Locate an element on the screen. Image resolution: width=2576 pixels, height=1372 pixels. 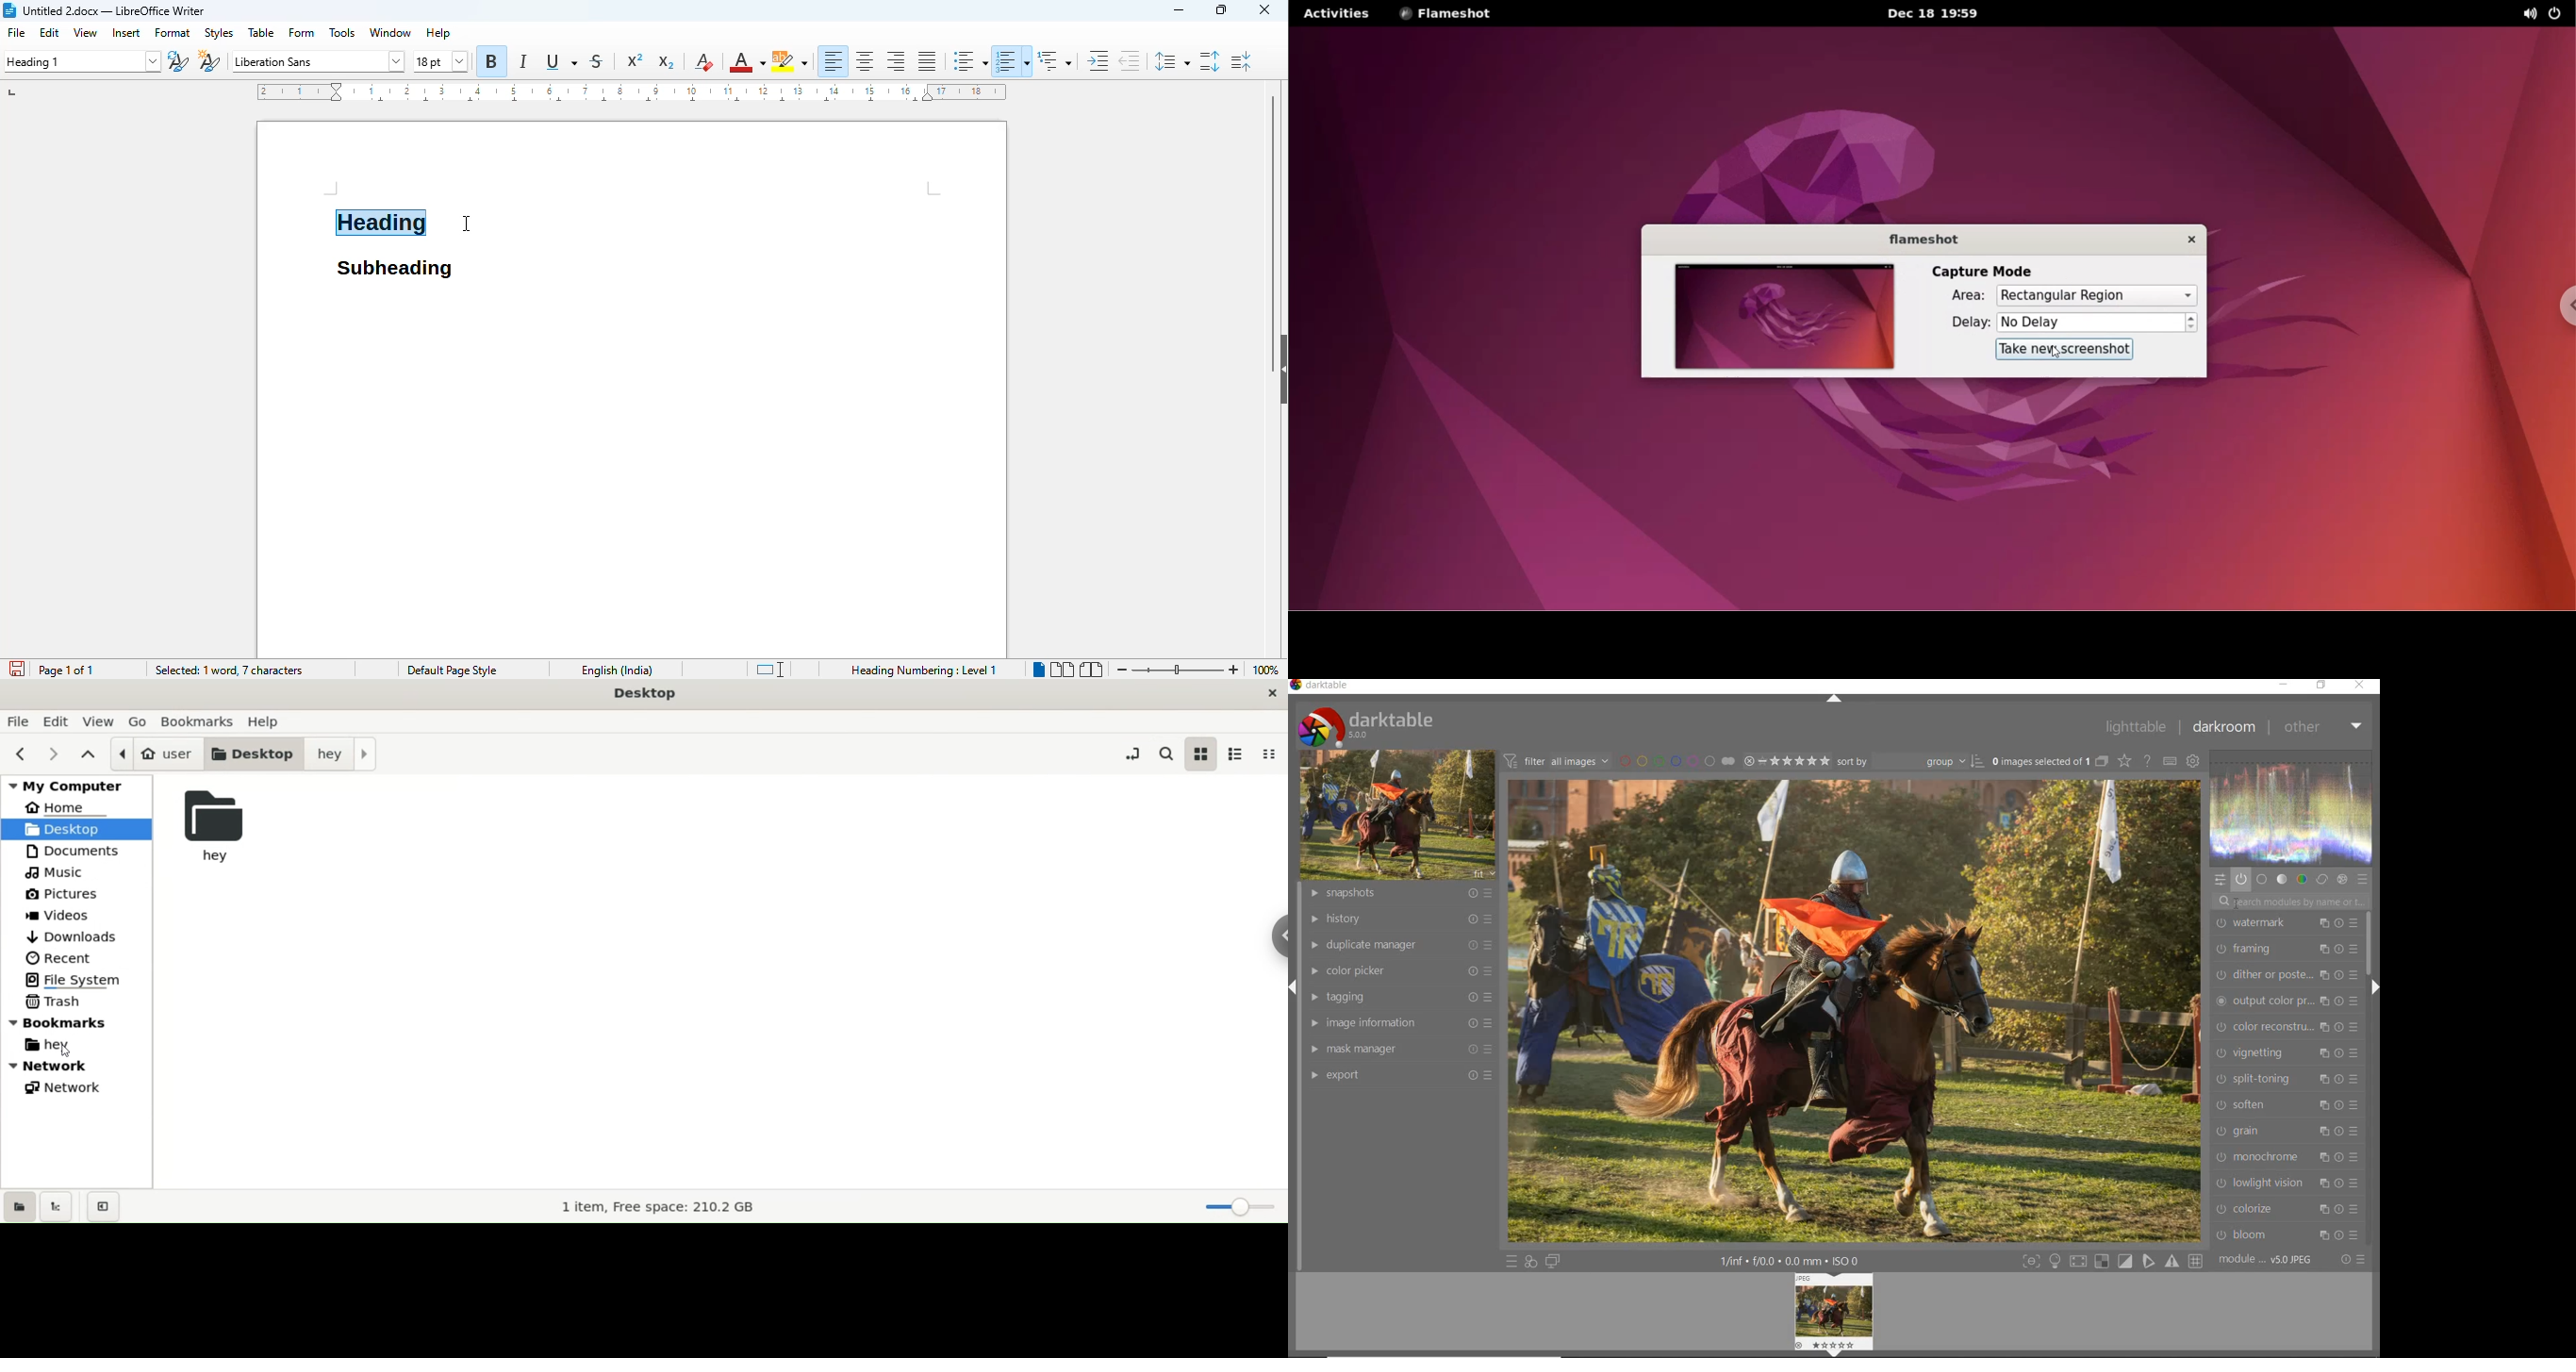
Document is located at coordinates (393, 164).